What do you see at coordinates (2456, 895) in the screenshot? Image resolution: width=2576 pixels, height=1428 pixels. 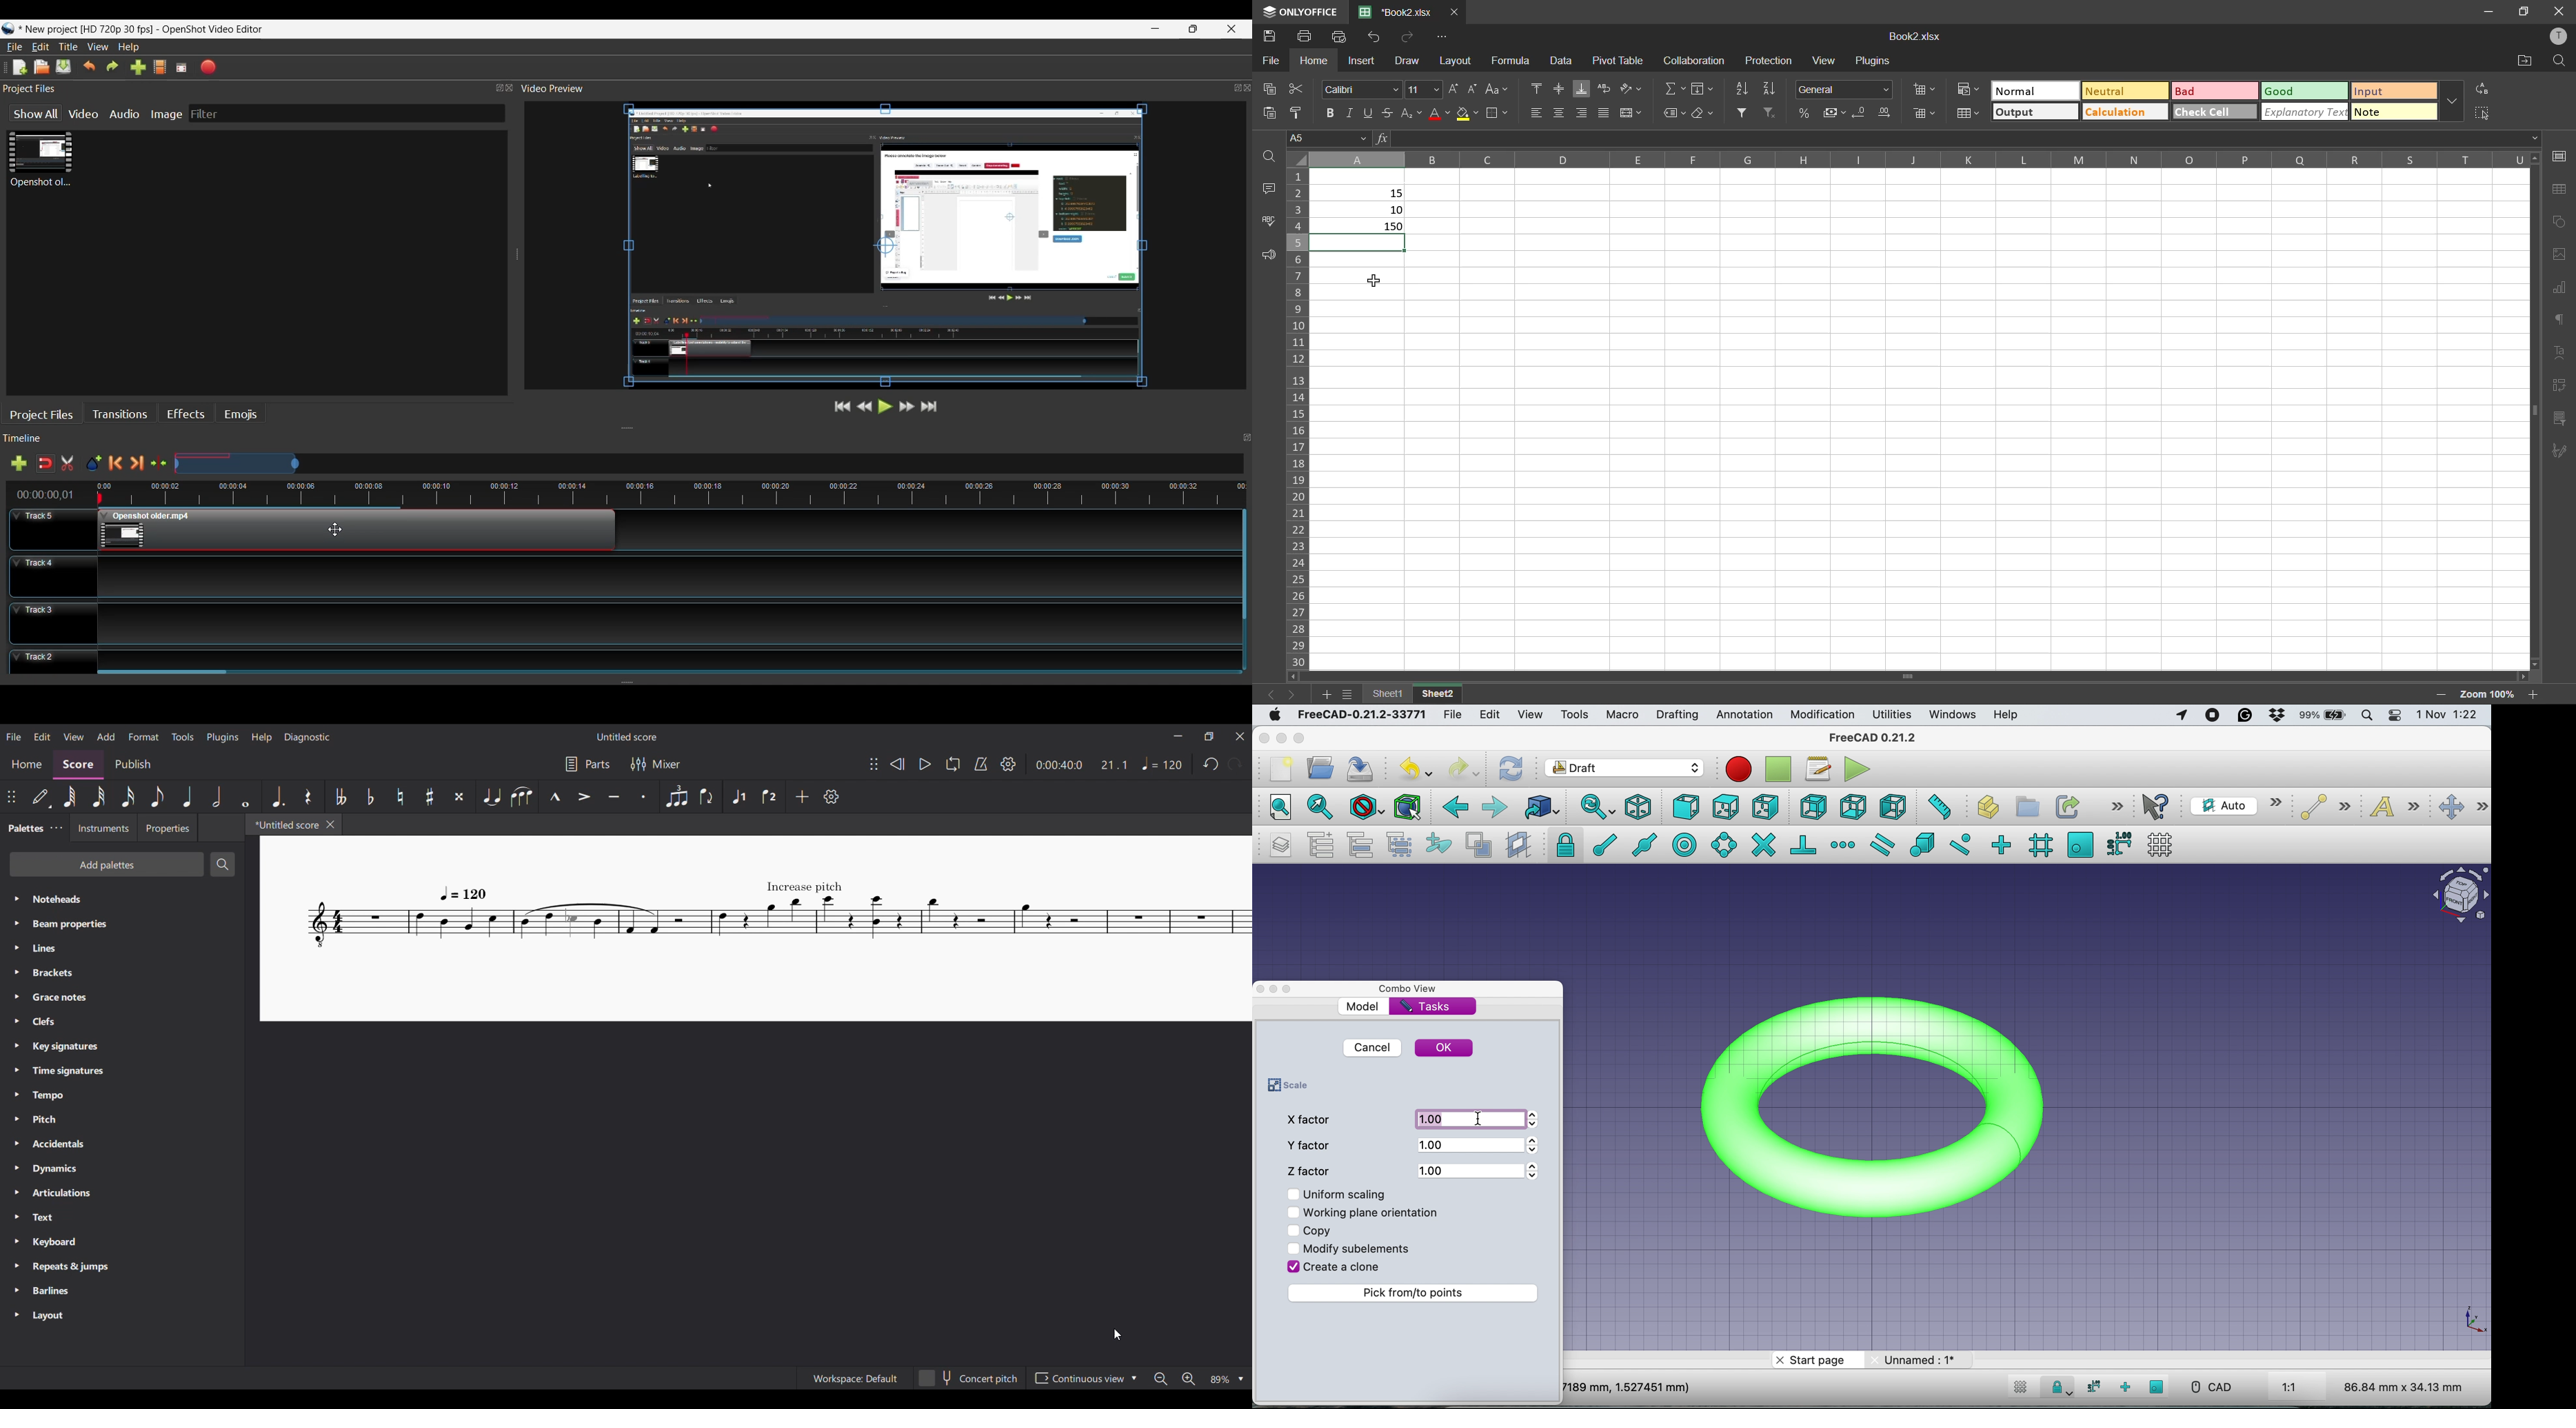 I see `Navigation Cube` at bounding box center [2456, 895].